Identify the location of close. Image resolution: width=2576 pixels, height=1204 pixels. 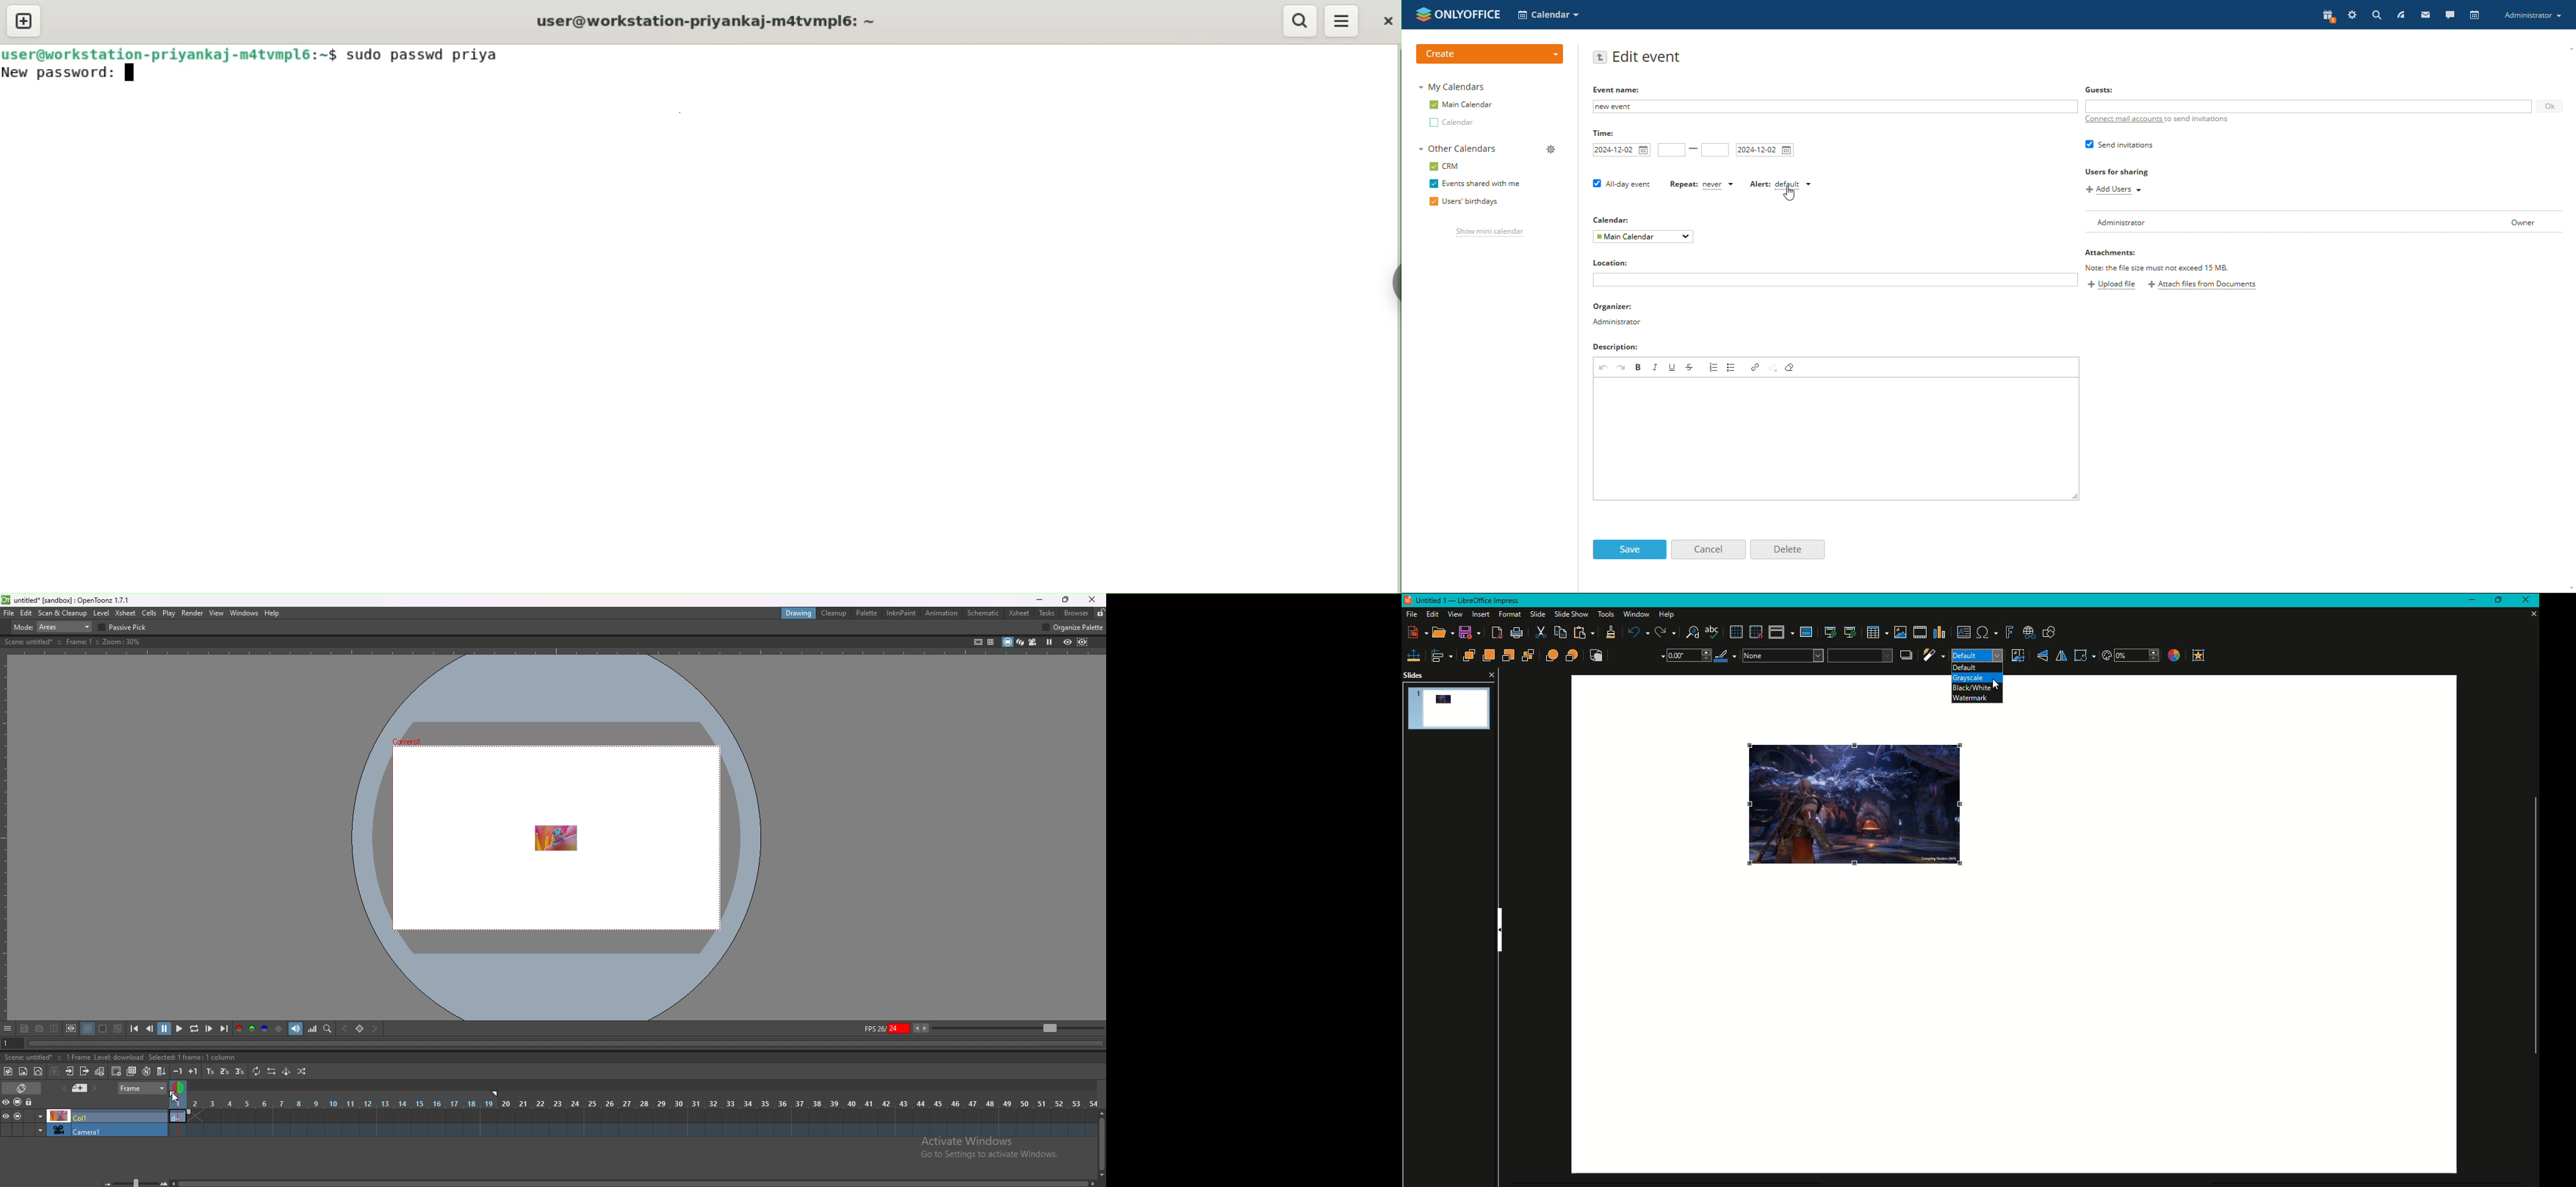
(1389, 21).